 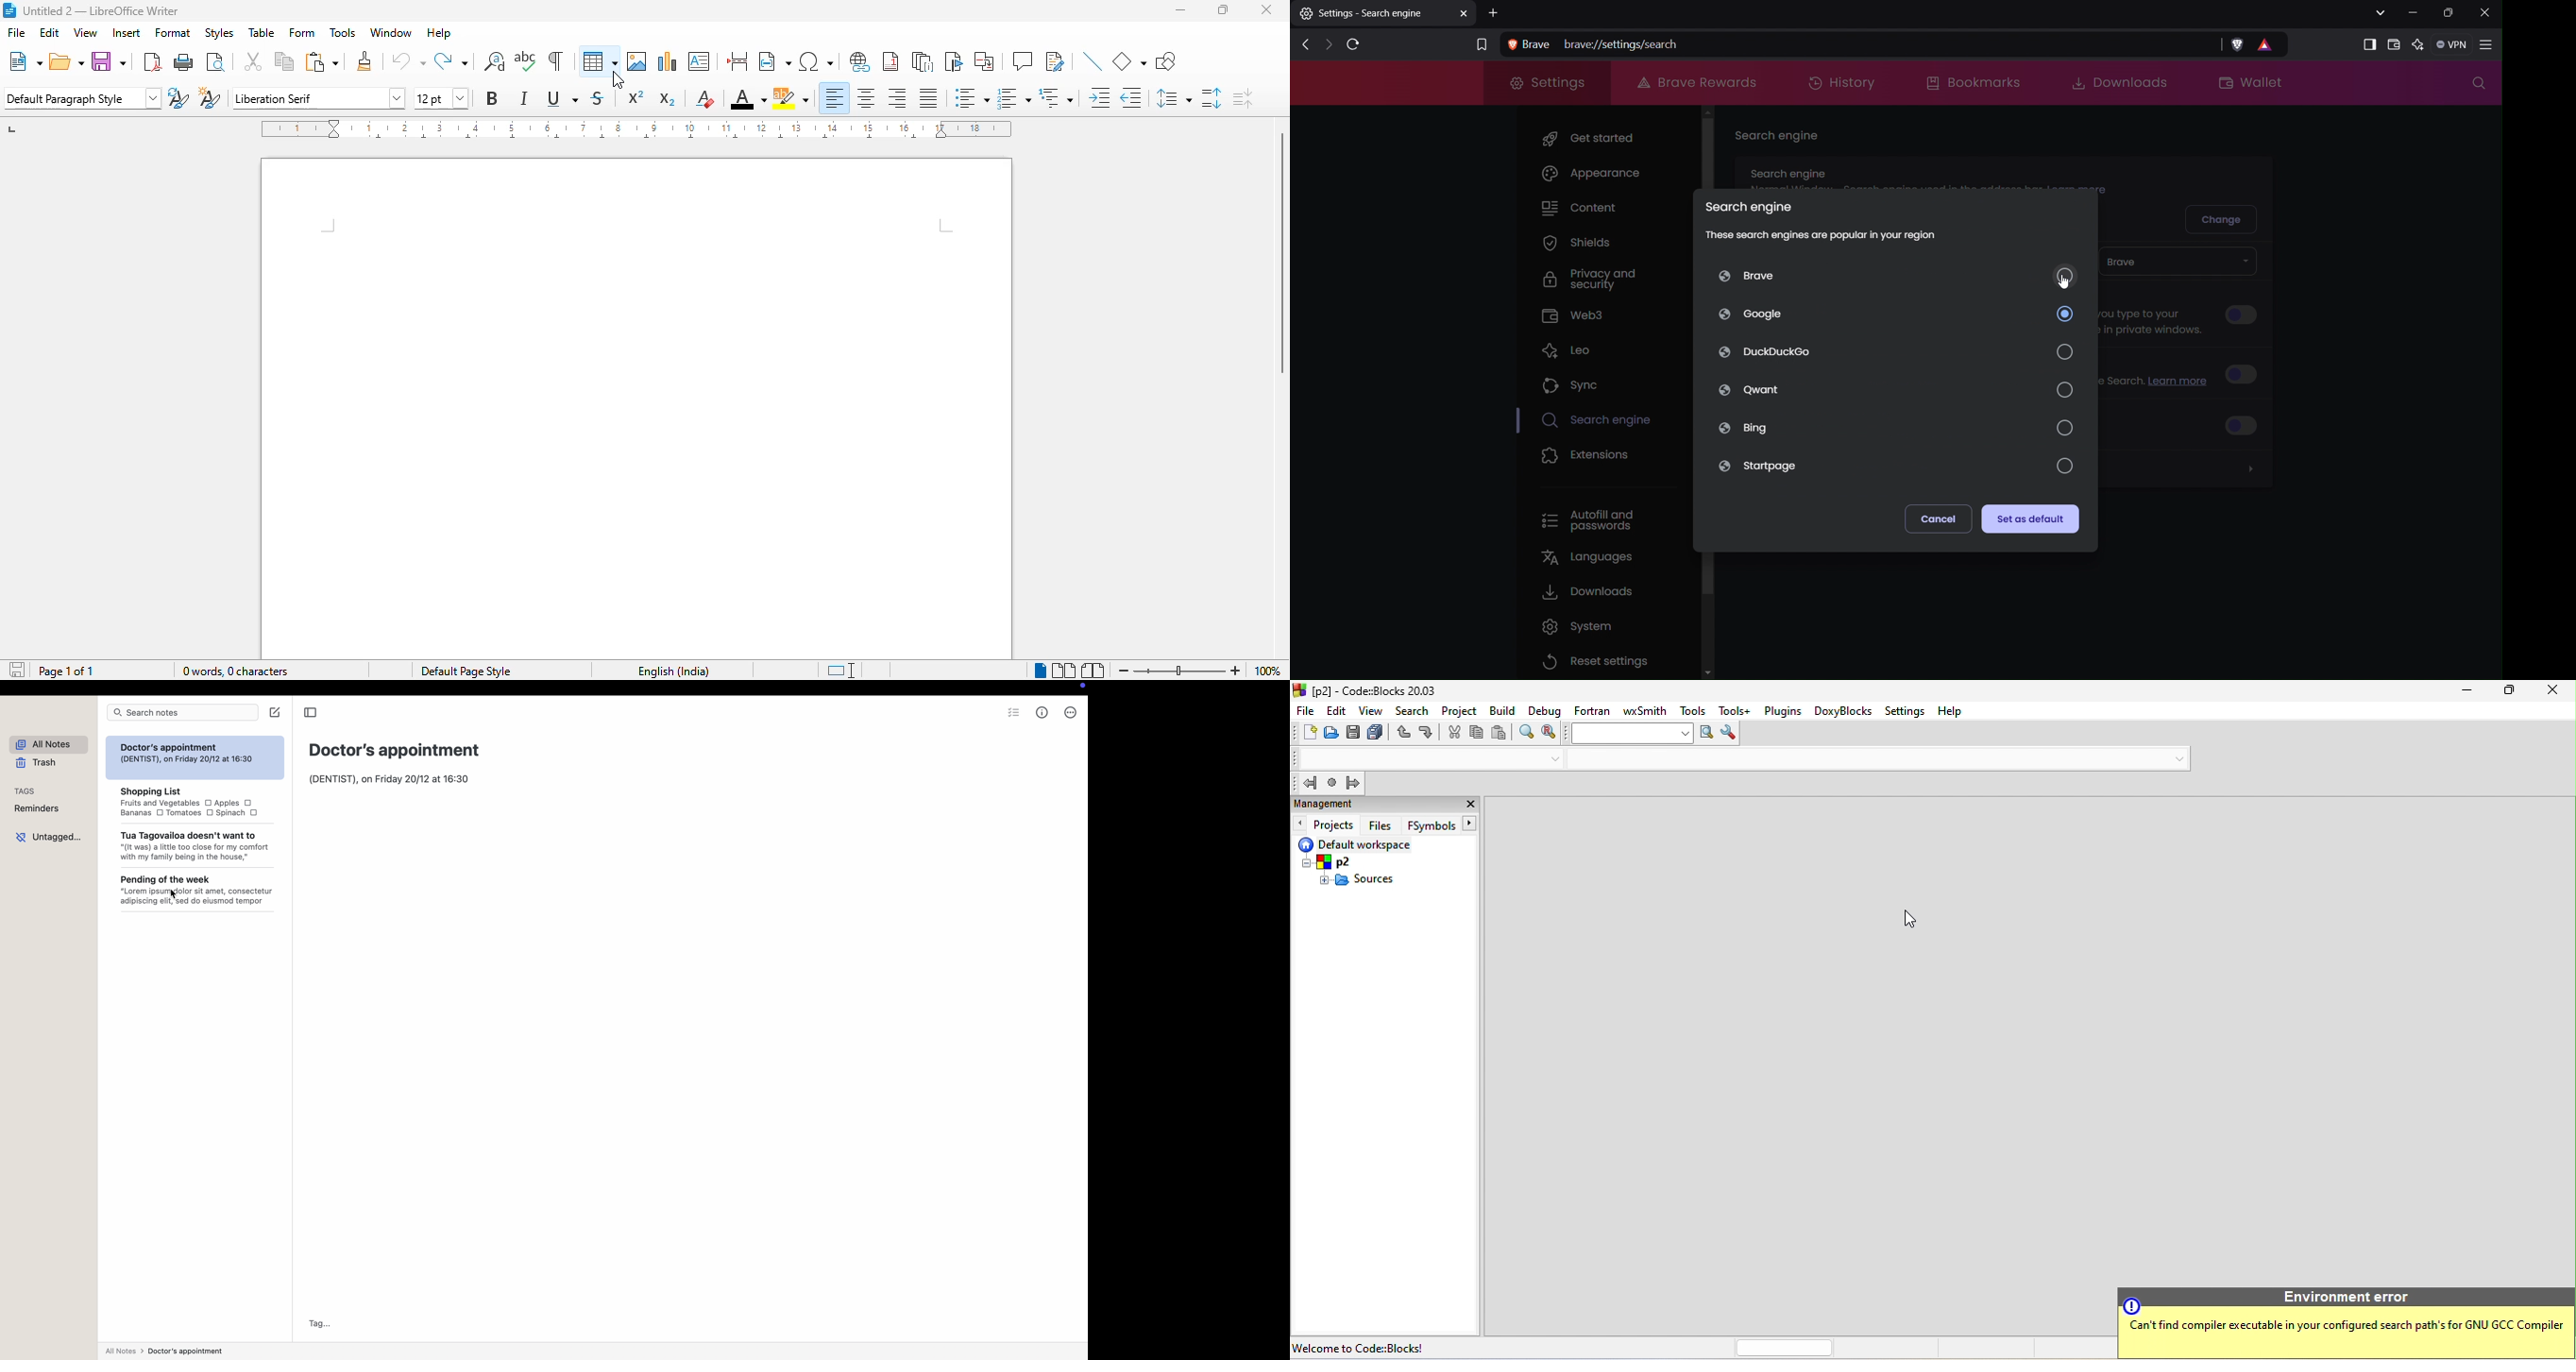 What do you see at coordinates (1132, 97) in the screenshot?
I see `decrease indent` at bounding box center [1132, 97].